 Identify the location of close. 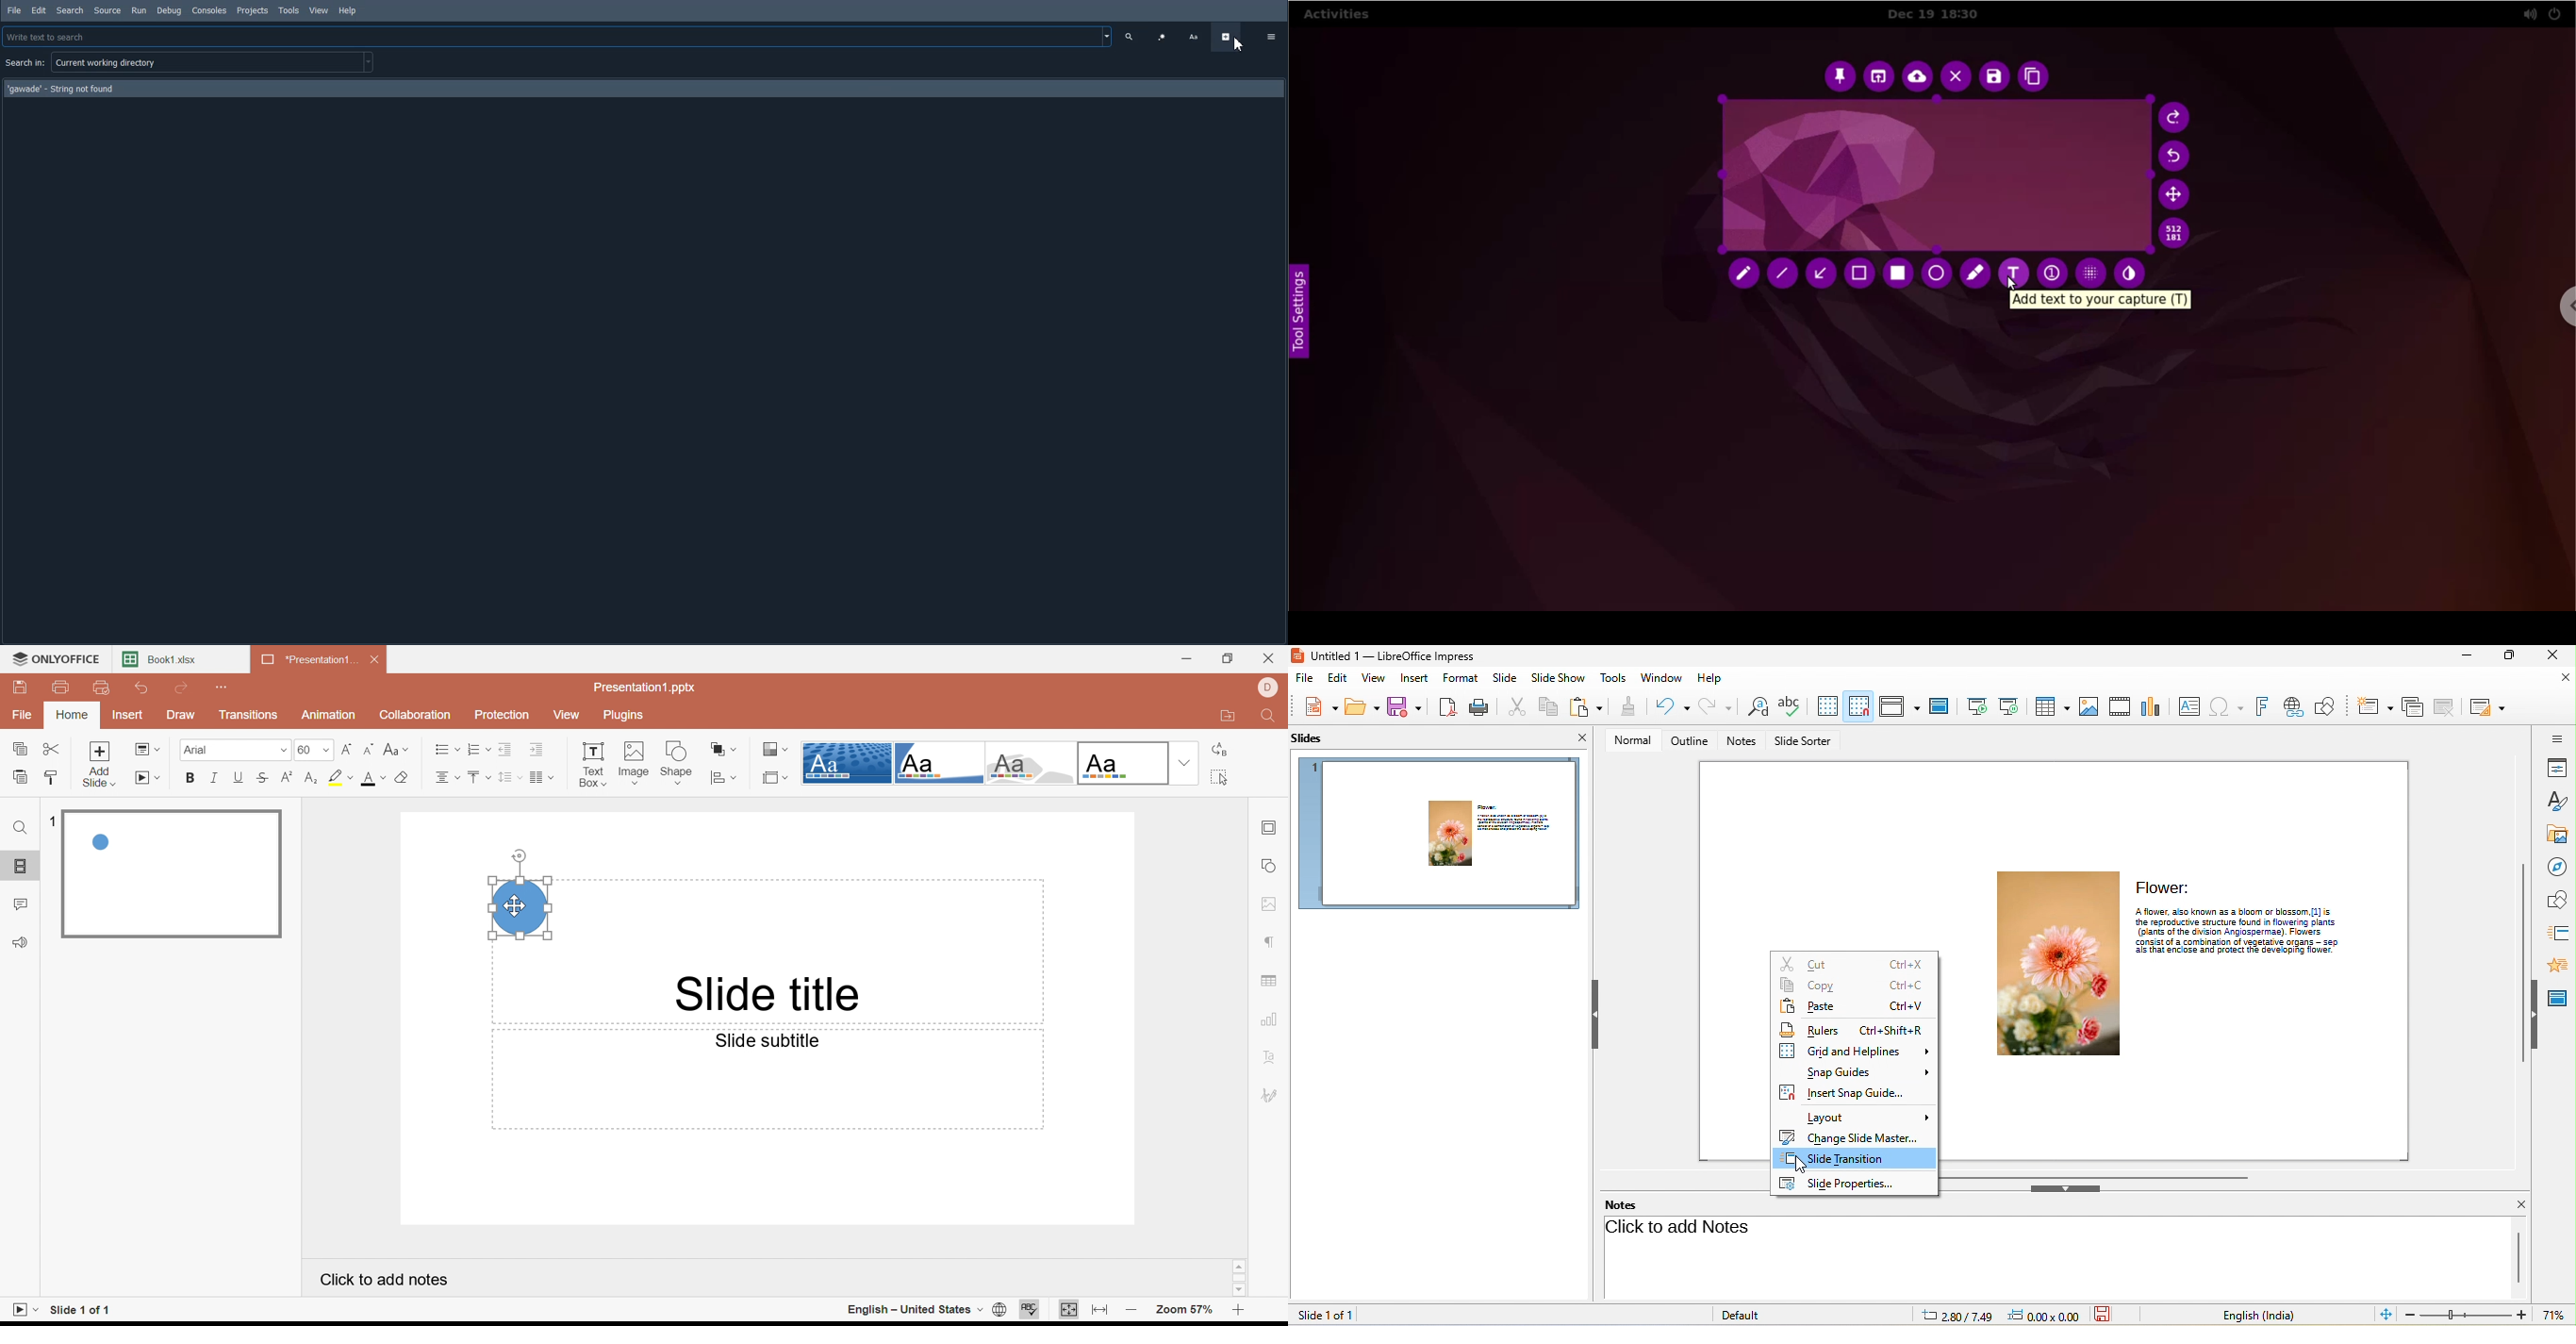
(1585, 738).